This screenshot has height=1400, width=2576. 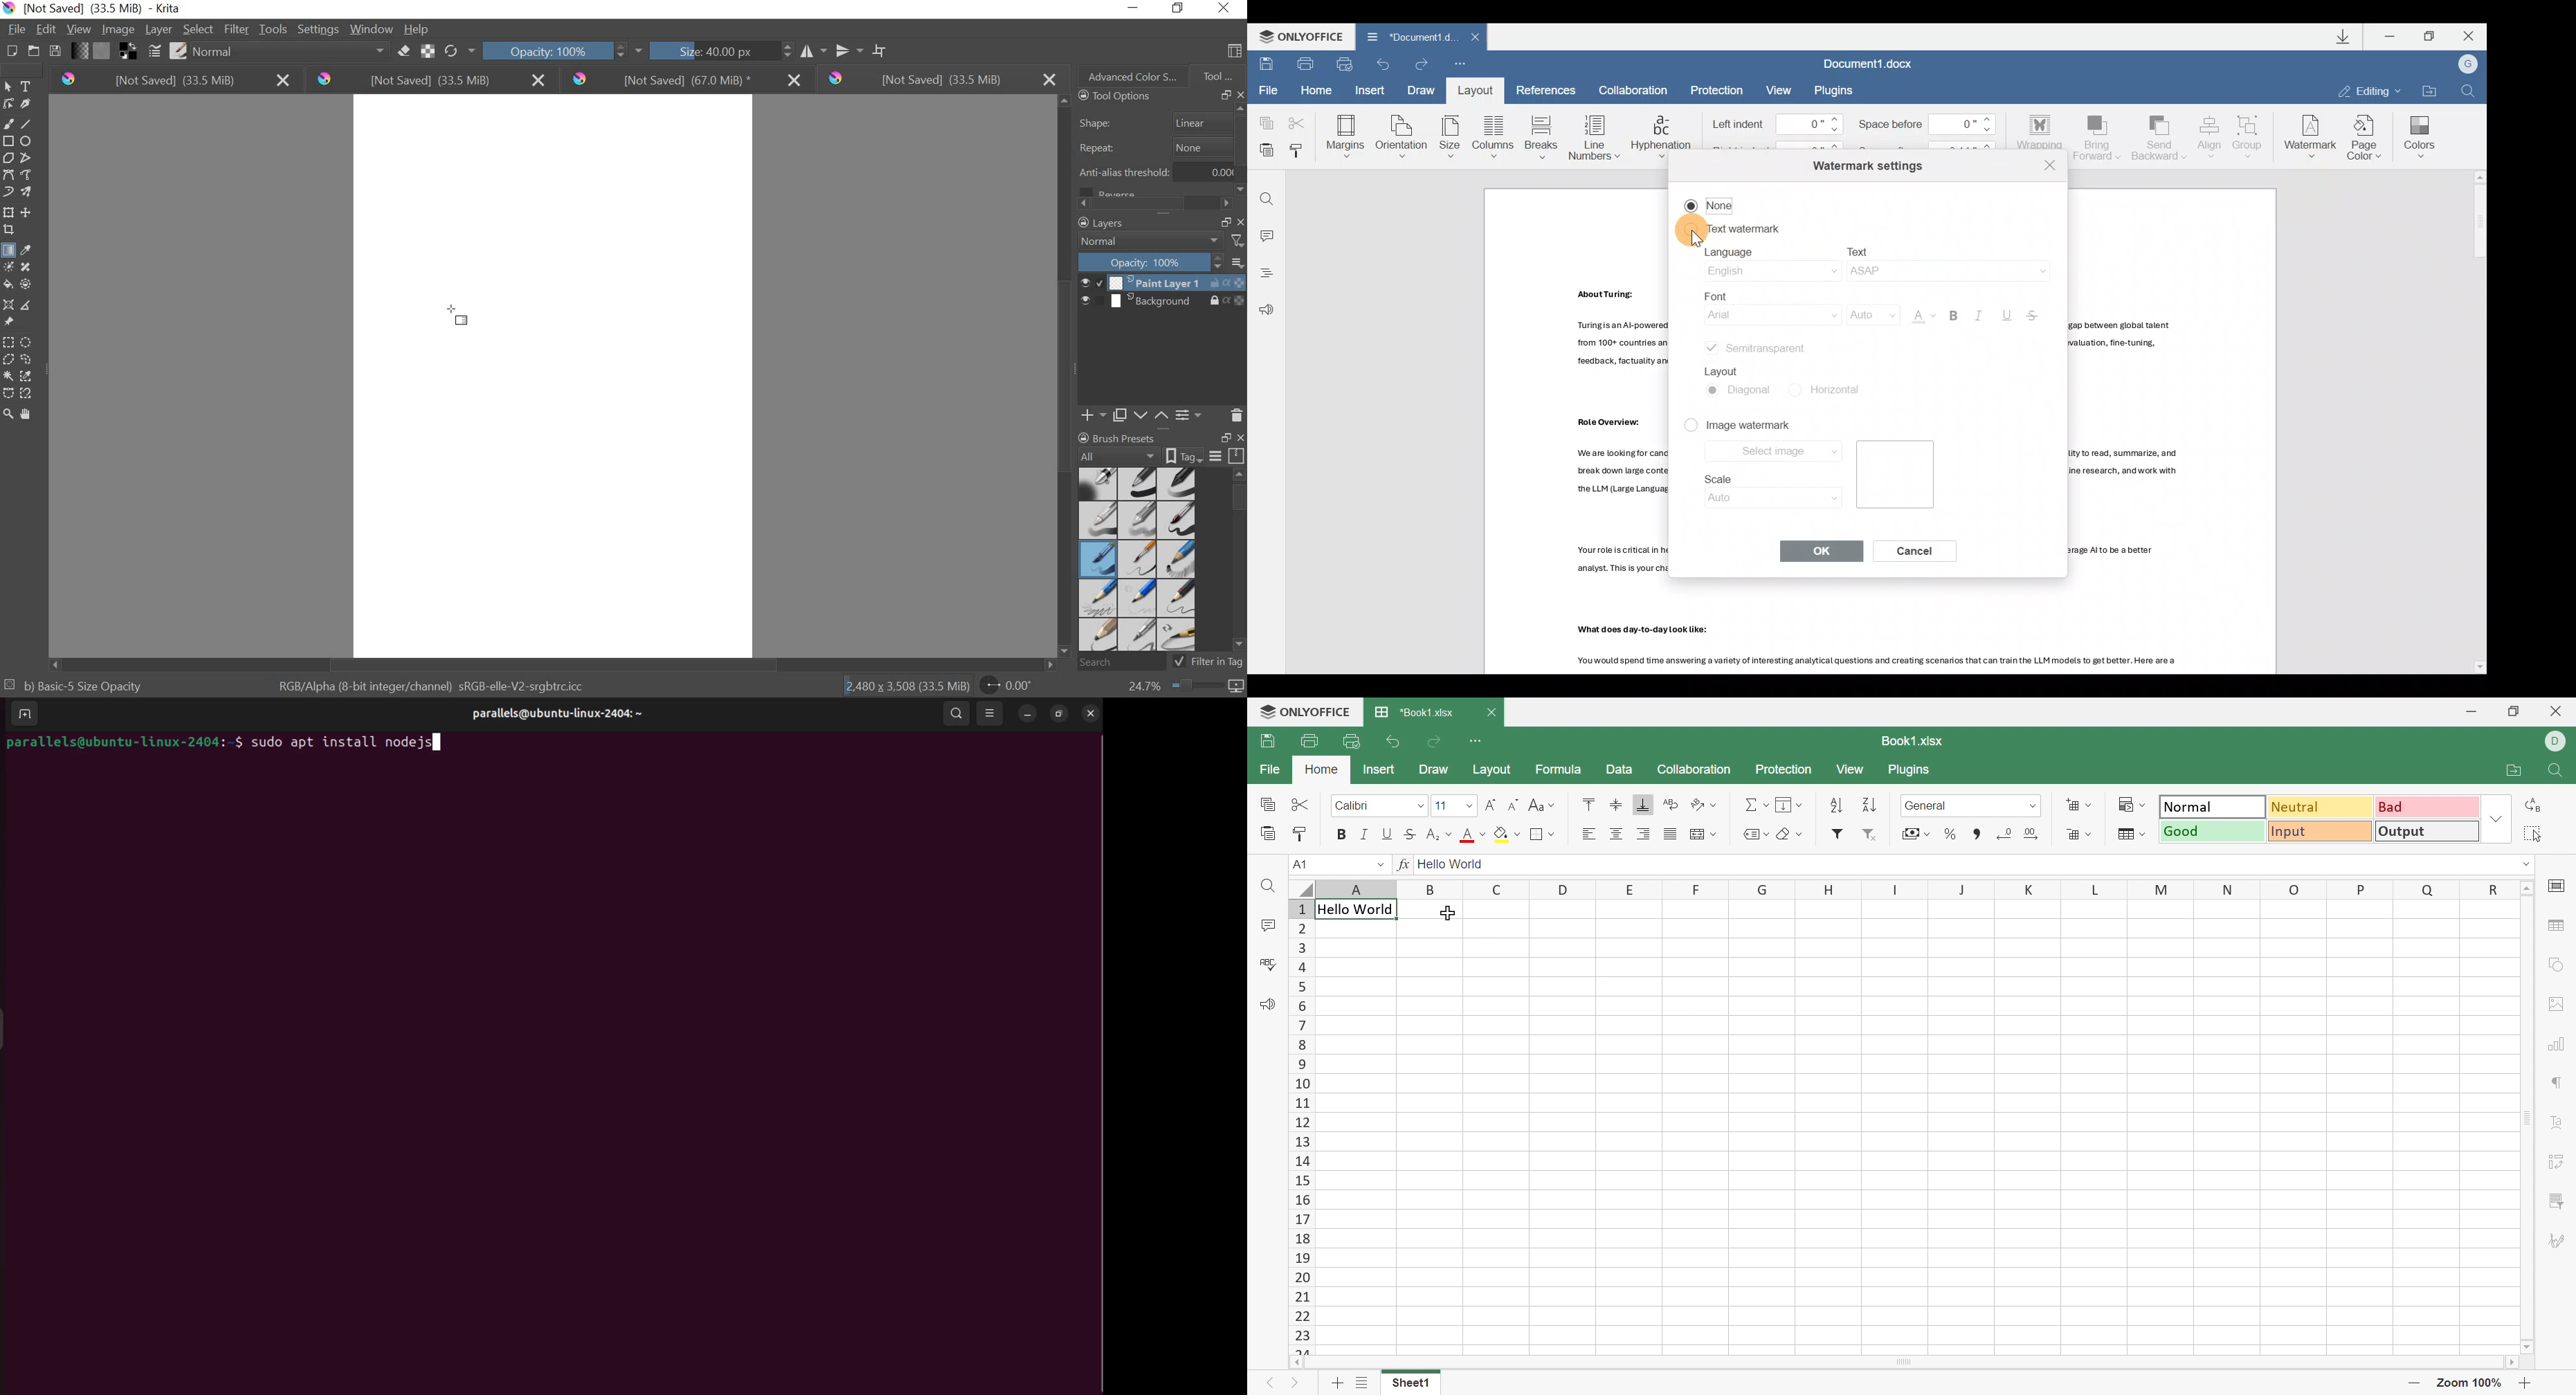 I want to click on ADVANCED COLOR SELECTION, so click(x=1128, y=74).